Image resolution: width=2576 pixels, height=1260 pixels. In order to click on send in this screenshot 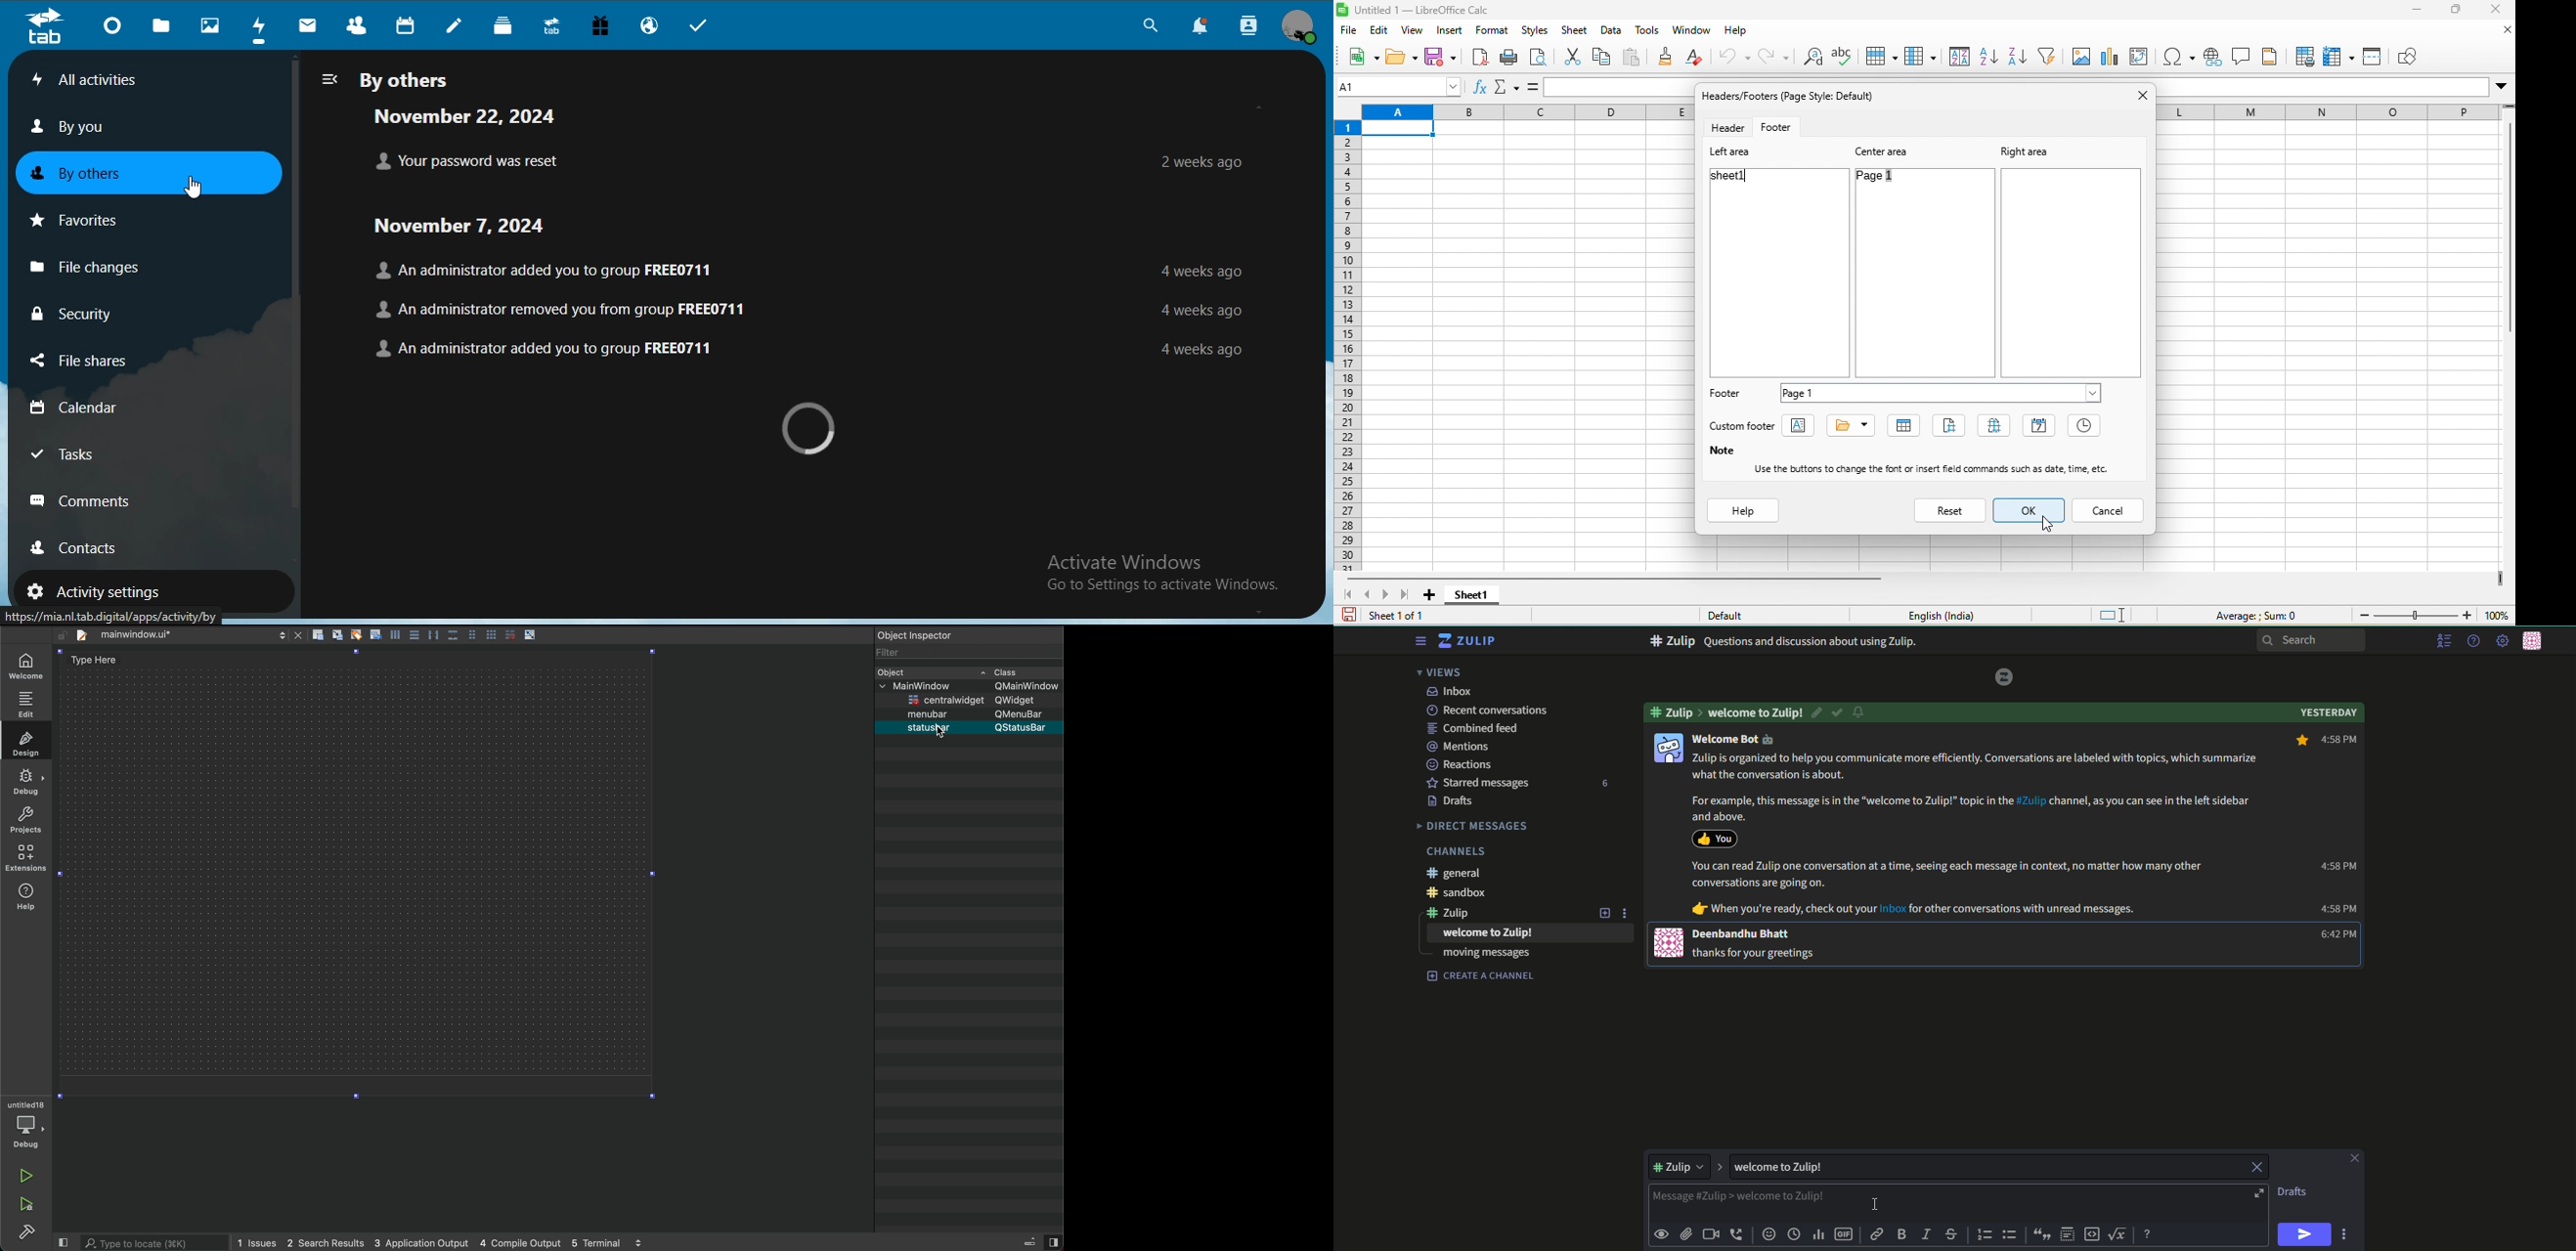, I will do `click(2305, 1234)`.